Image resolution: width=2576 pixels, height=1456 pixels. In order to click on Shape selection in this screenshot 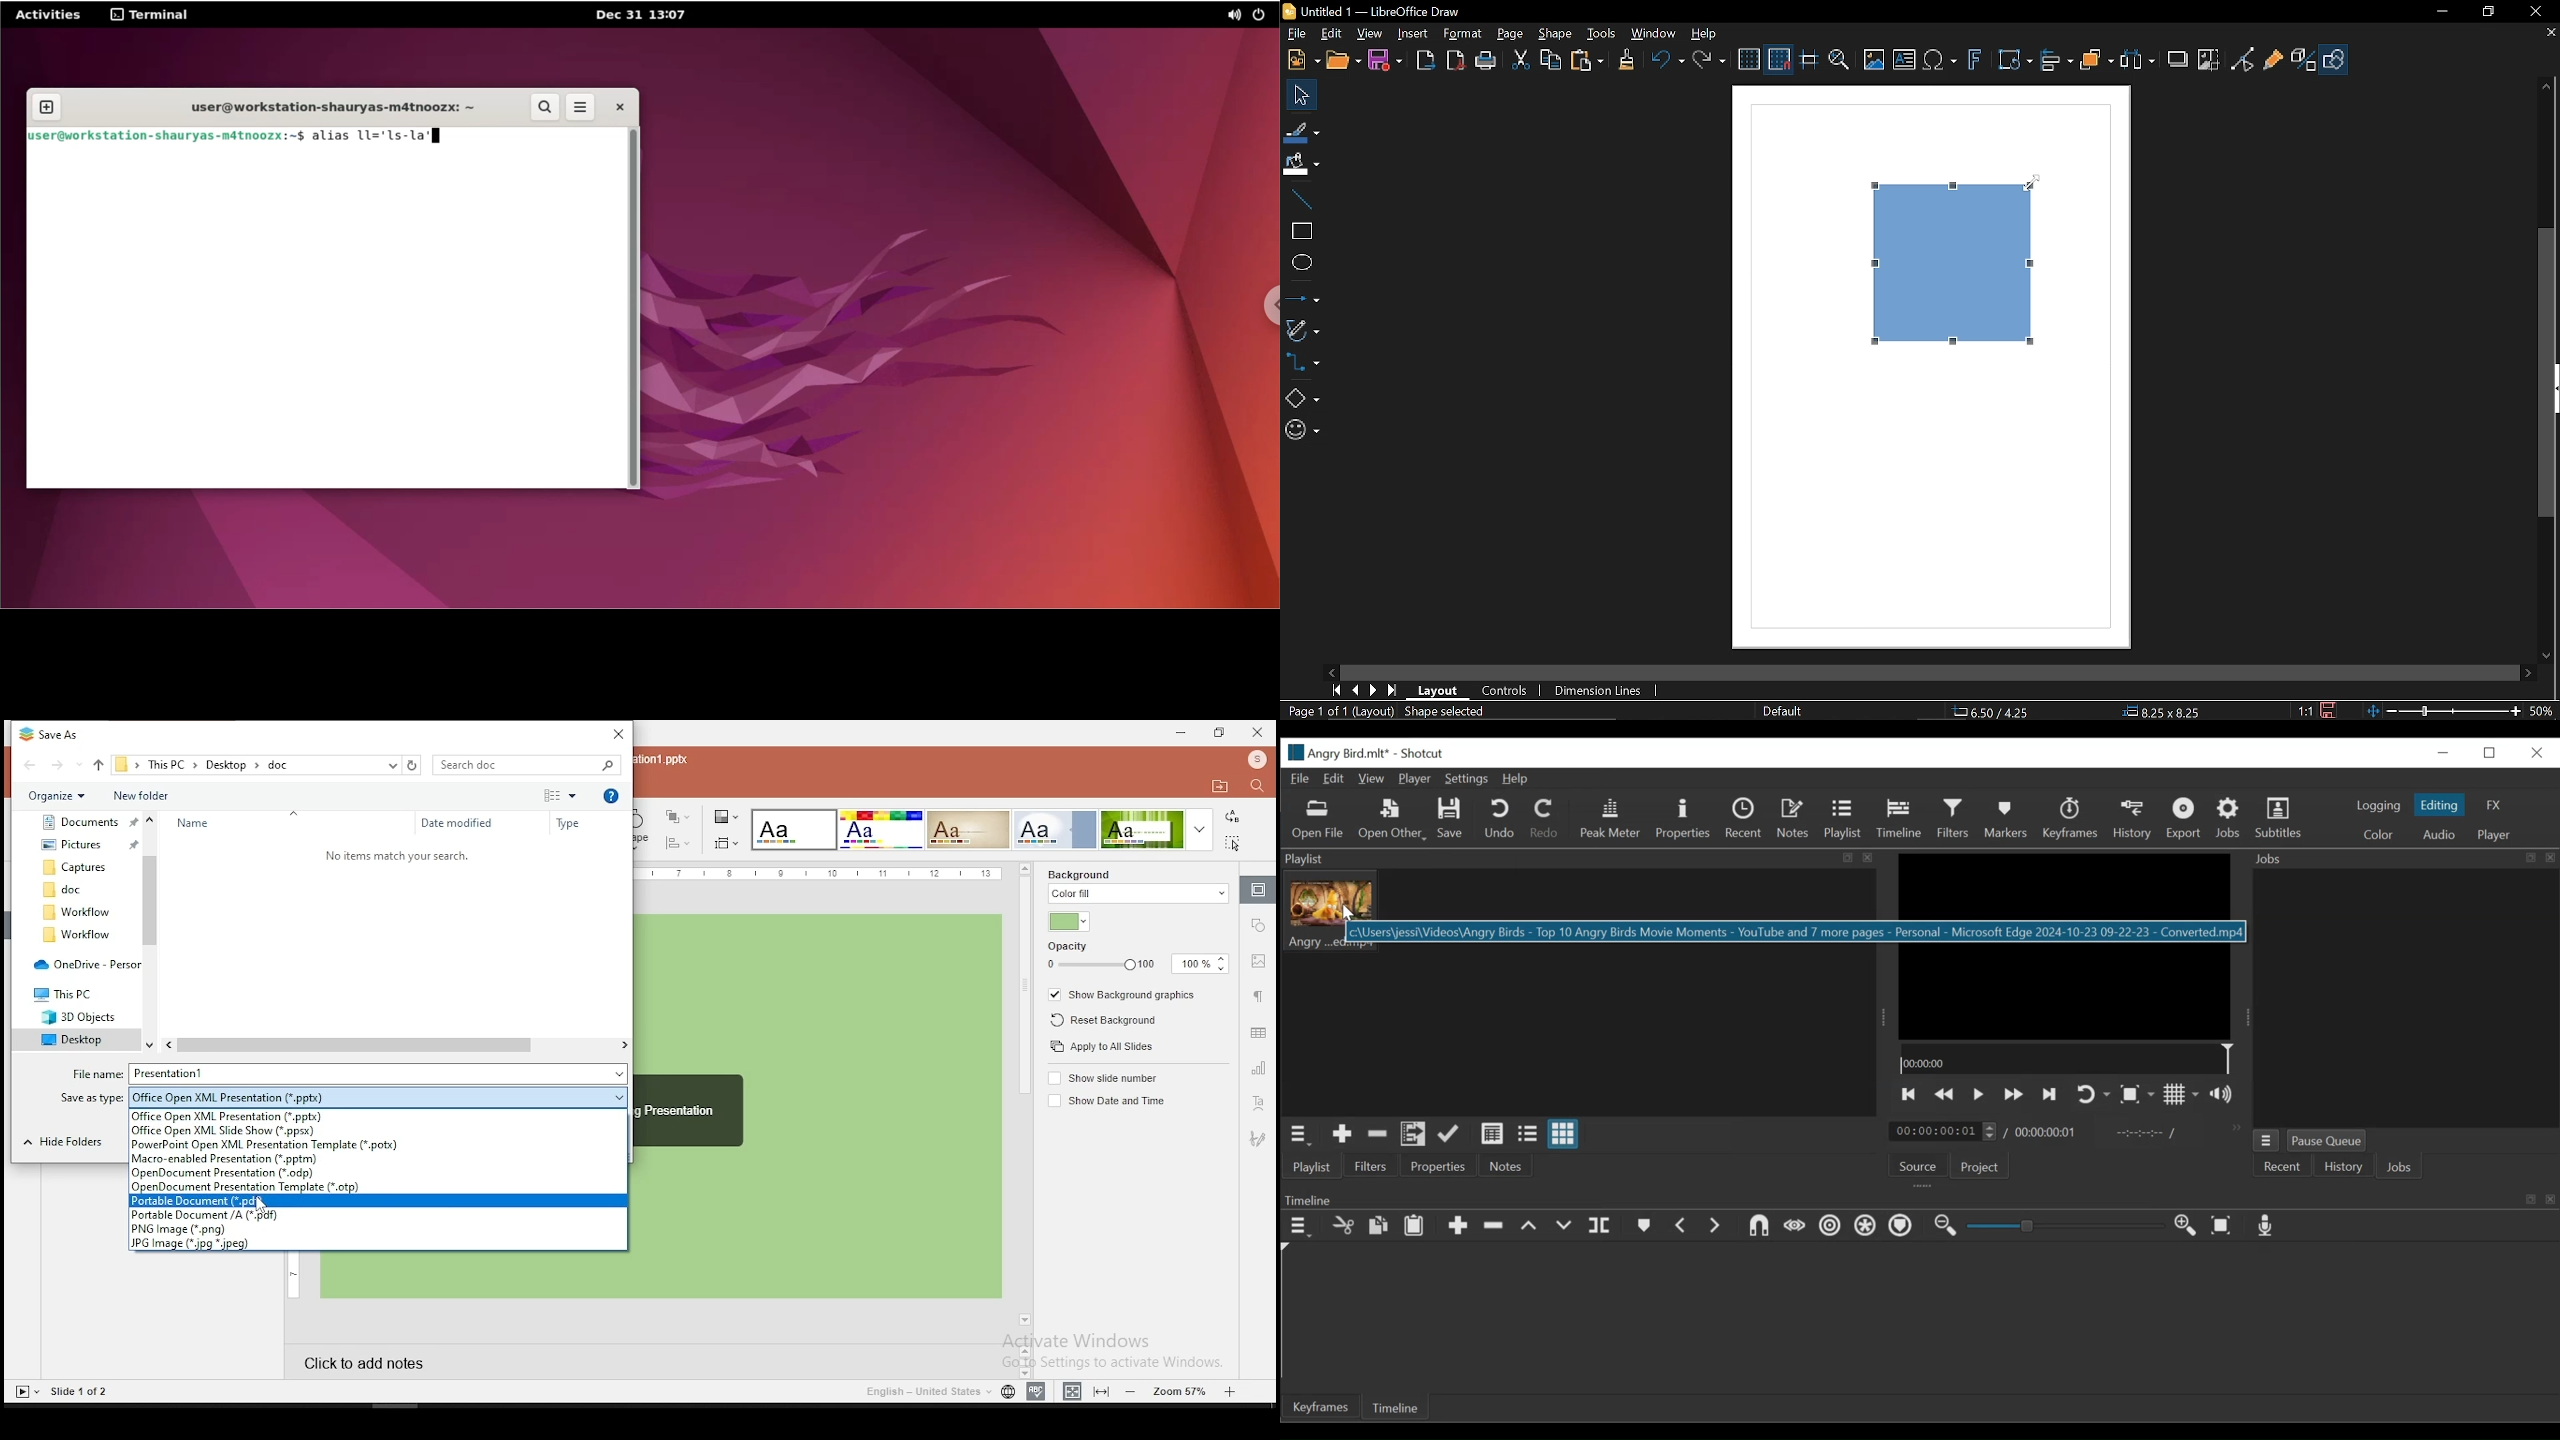, I will do `click(1454, 712)`.